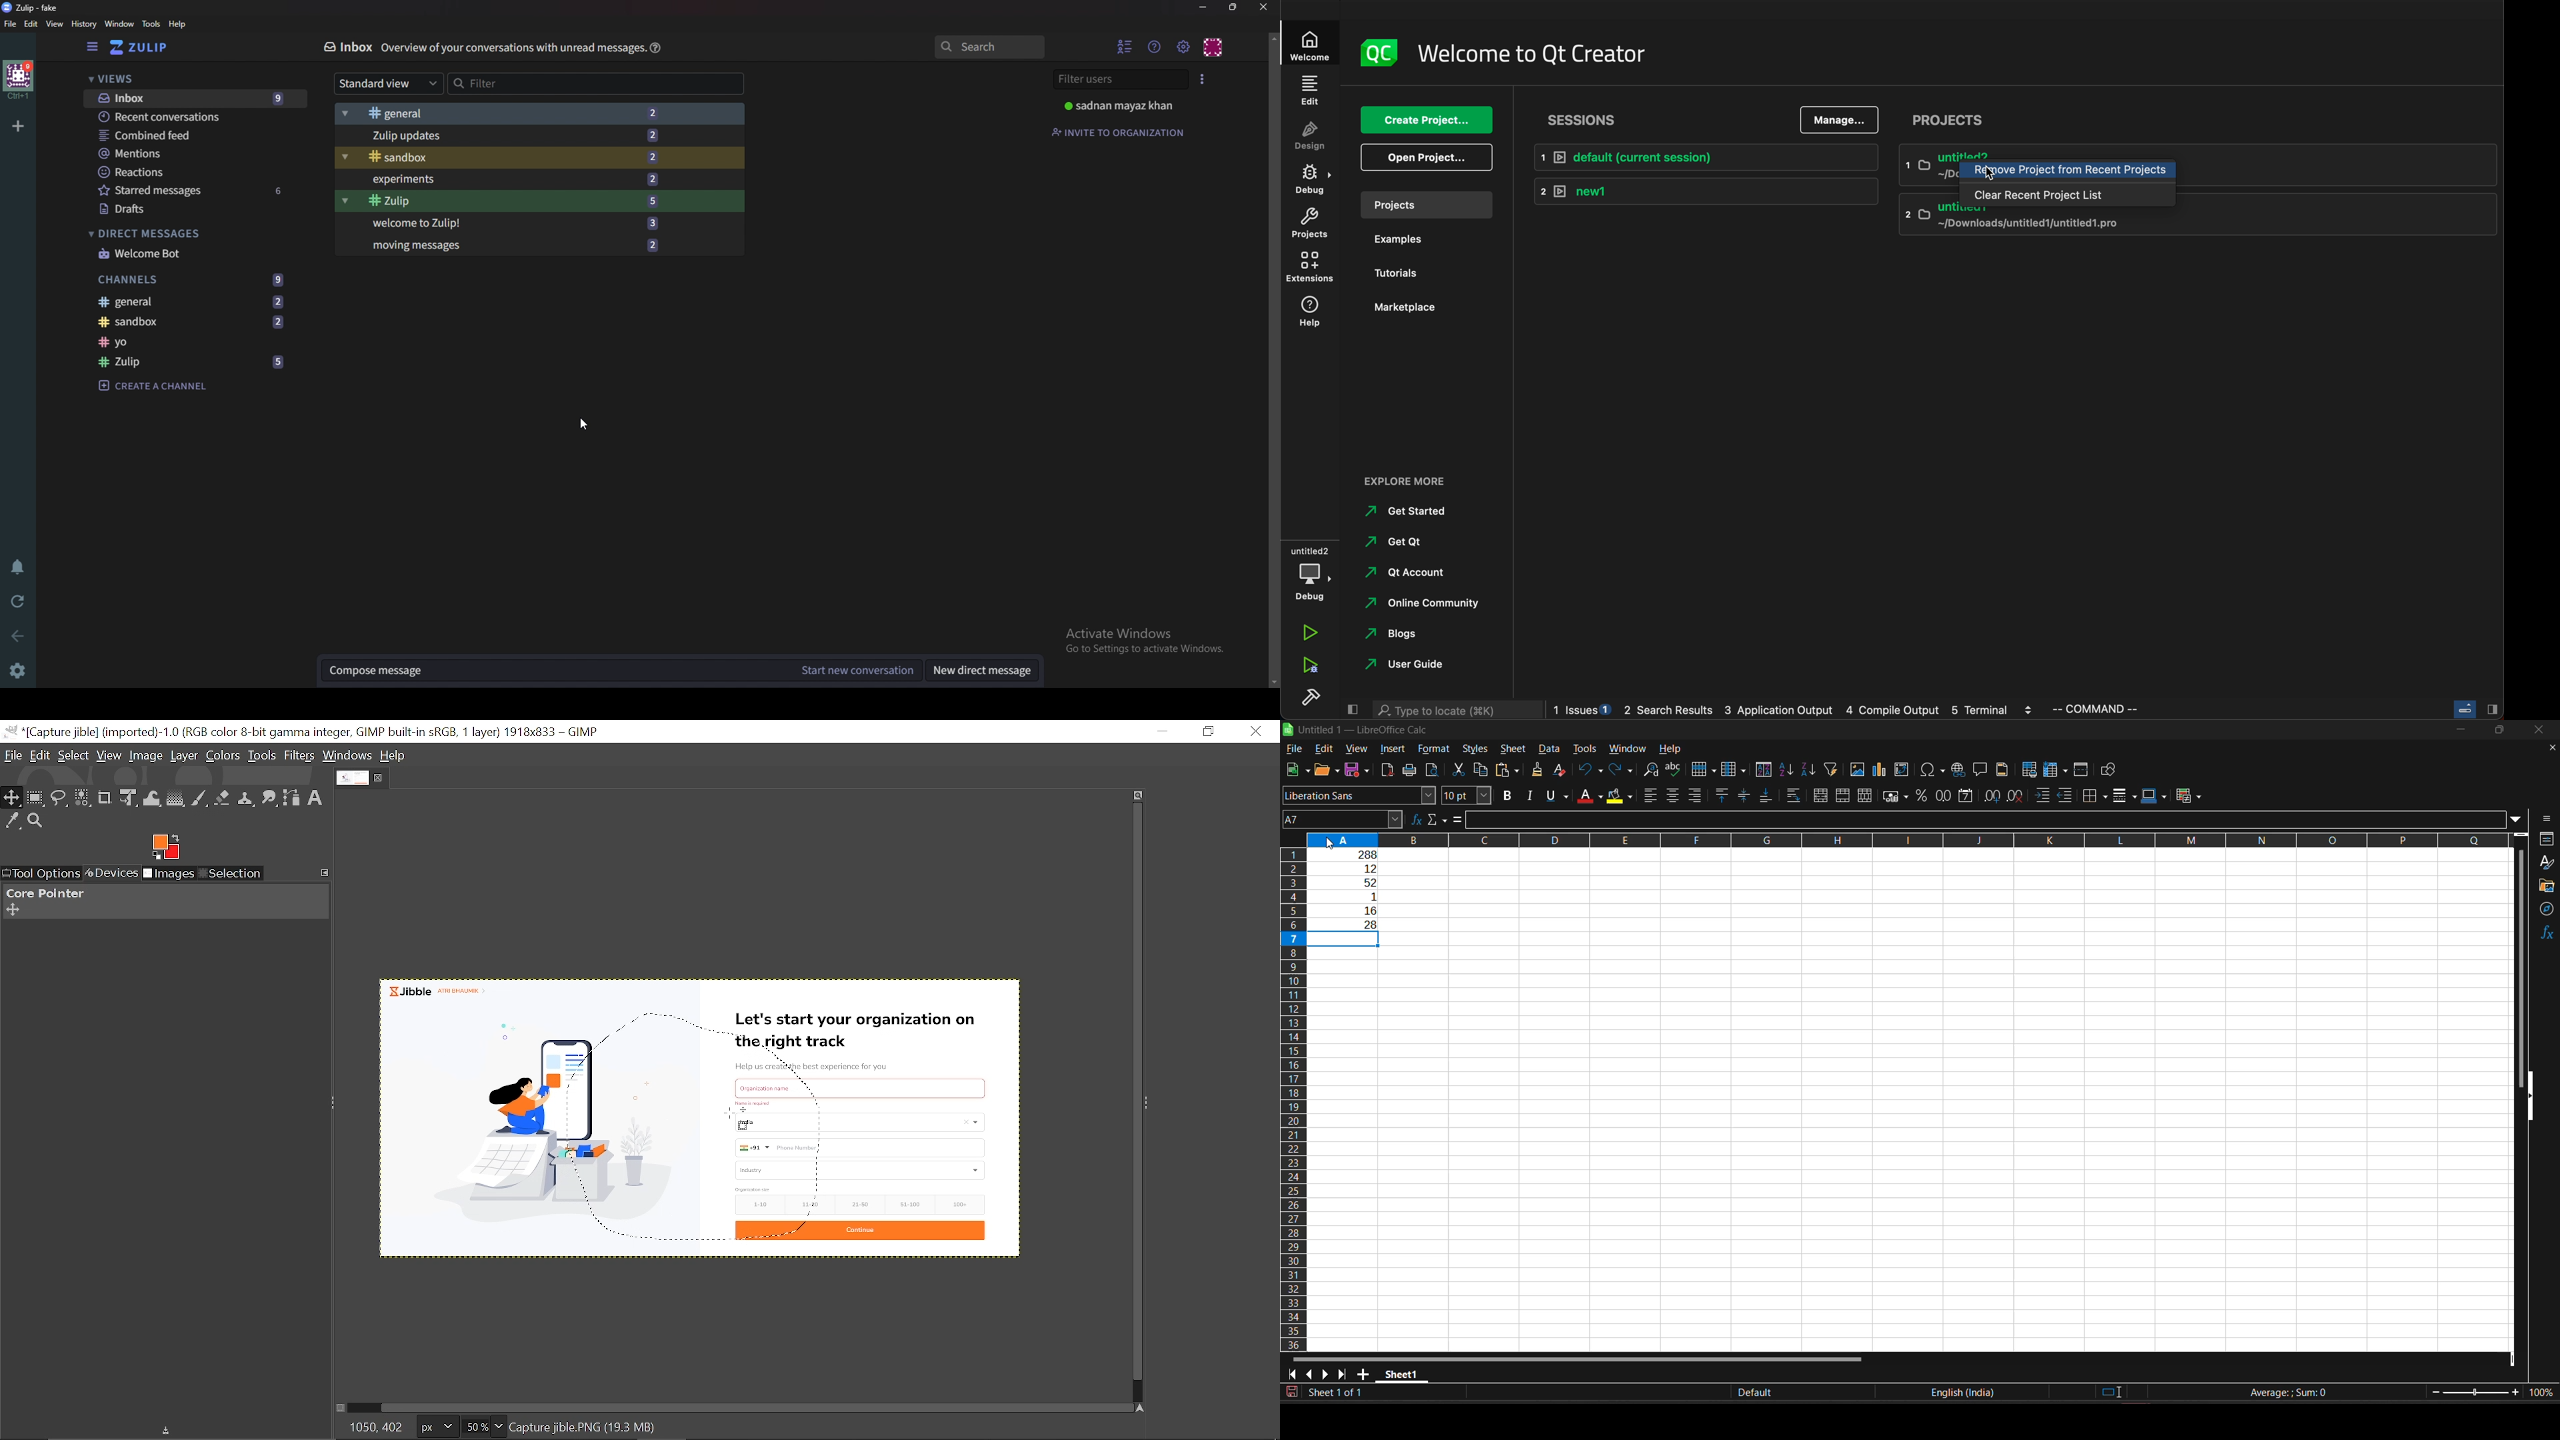  What do you see at coordinates (385, 83) in the screenshot?
I see `Standard view` at bounding box center [385, 83].